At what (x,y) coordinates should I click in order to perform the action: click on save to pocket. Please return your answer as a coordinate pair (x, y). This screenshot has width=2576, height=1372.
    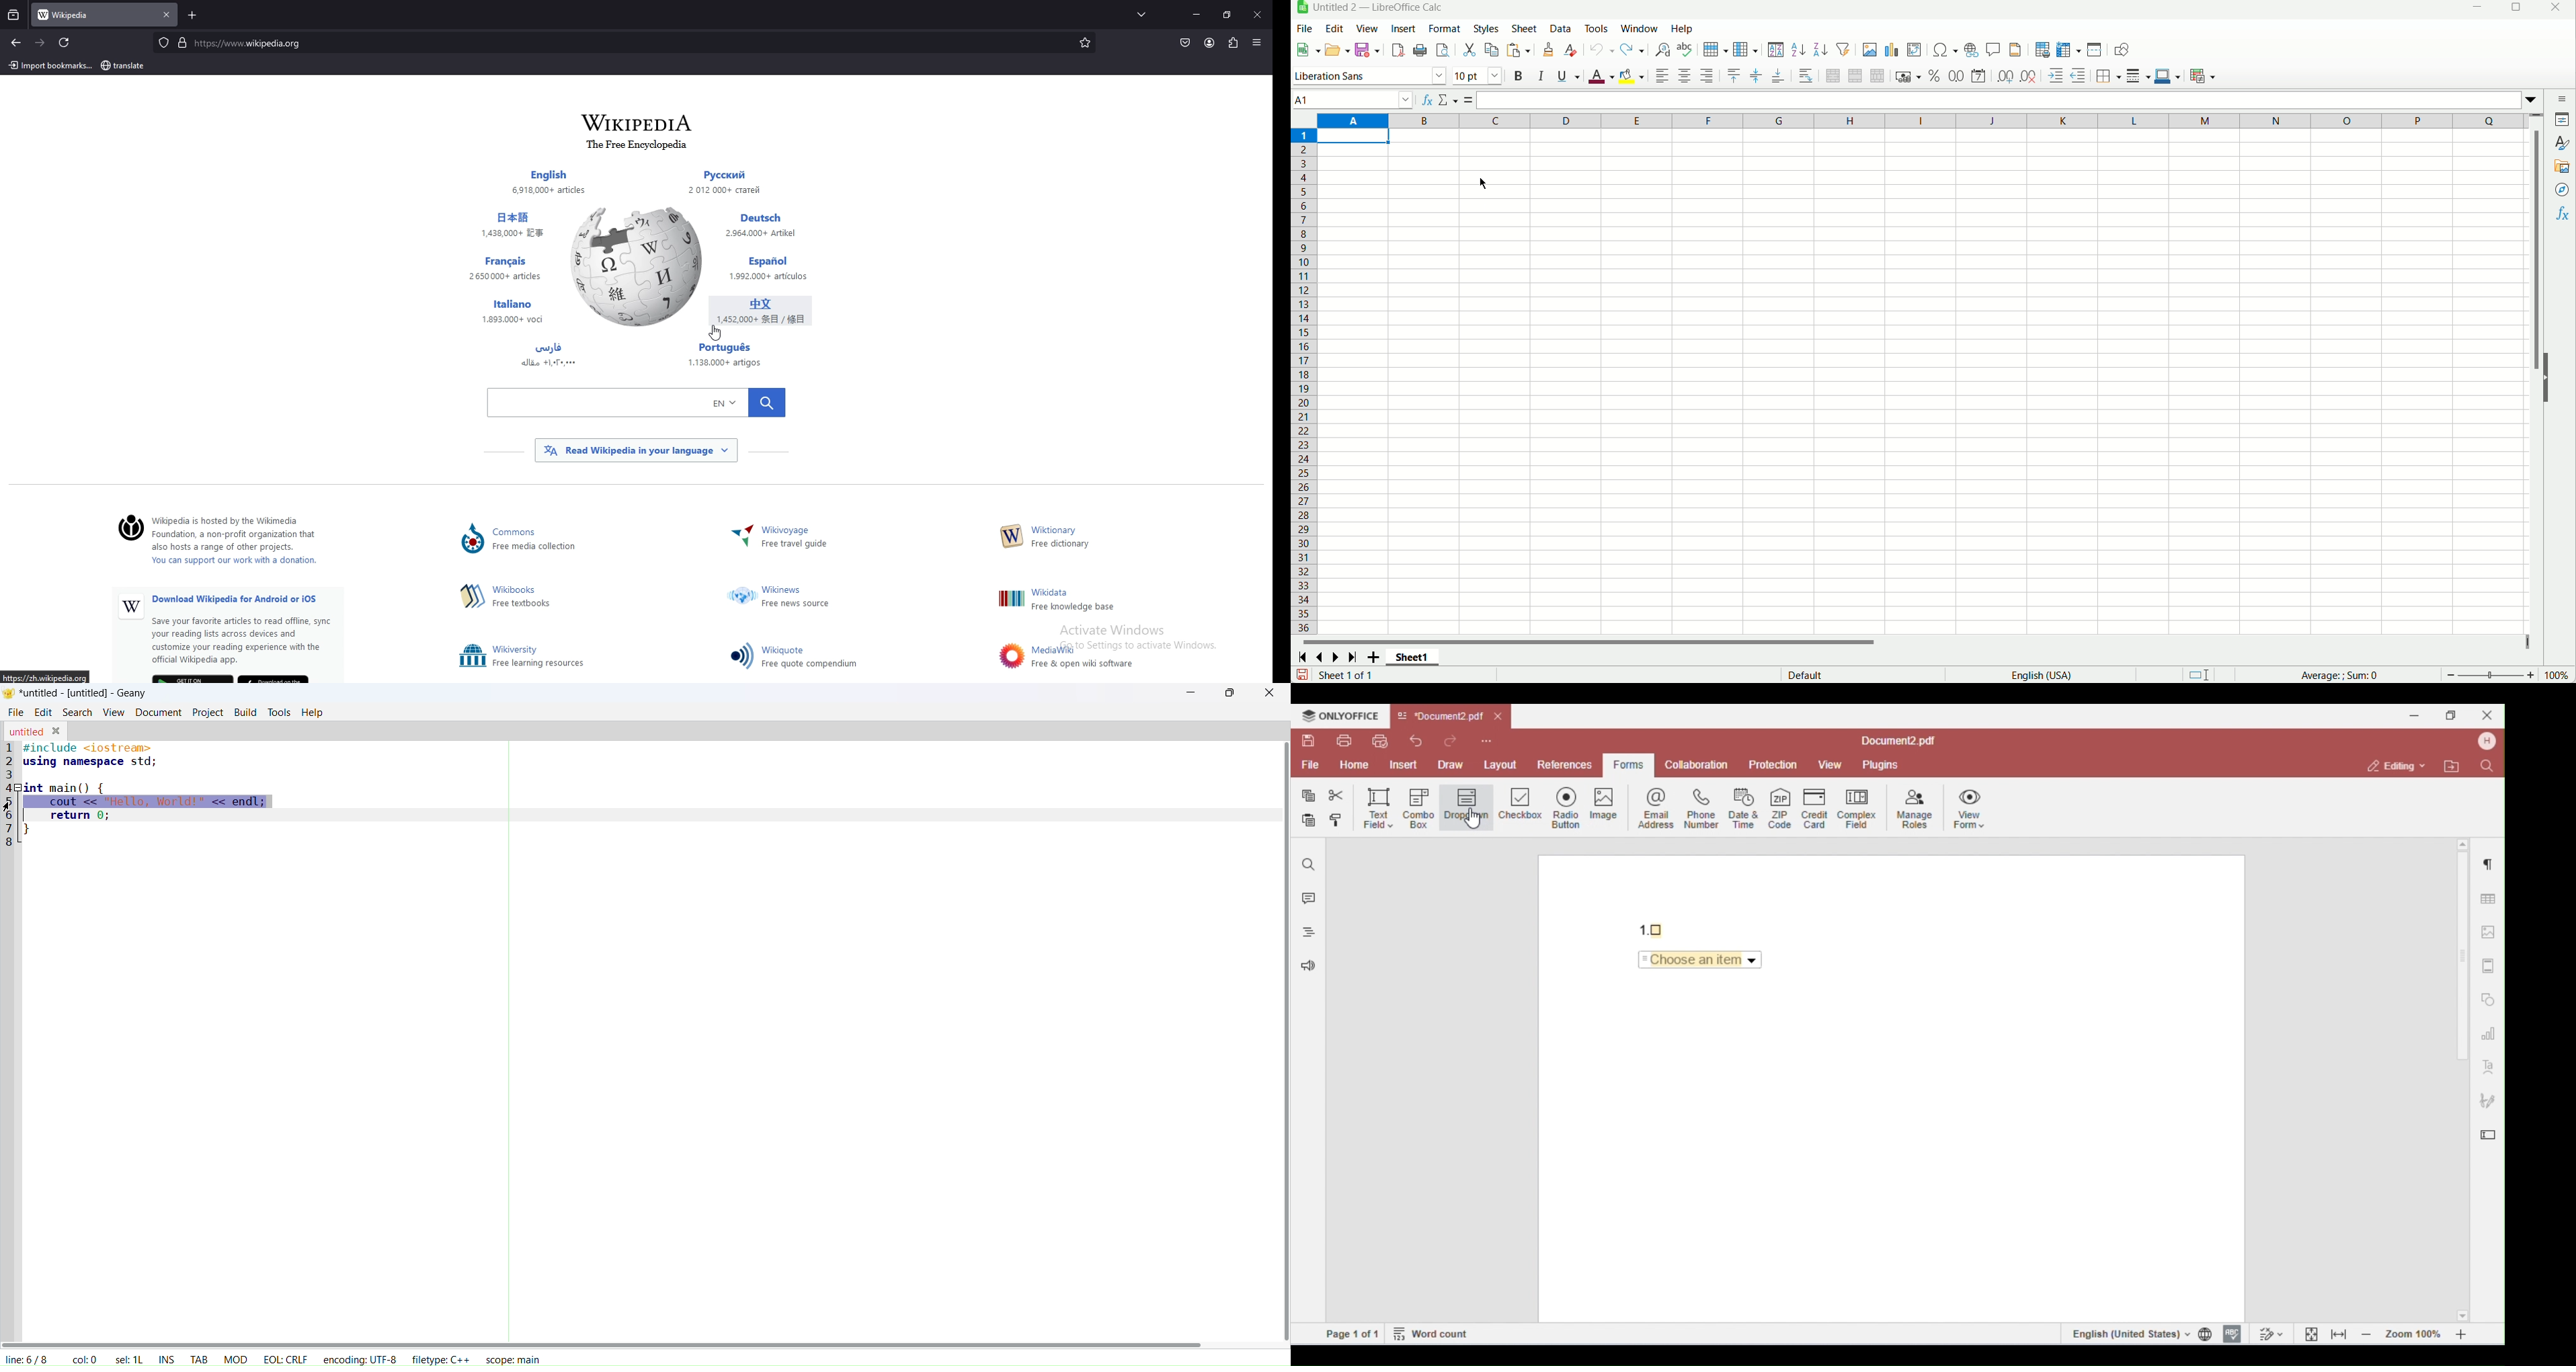
    Looking at the image, I should click on (1185, 42).